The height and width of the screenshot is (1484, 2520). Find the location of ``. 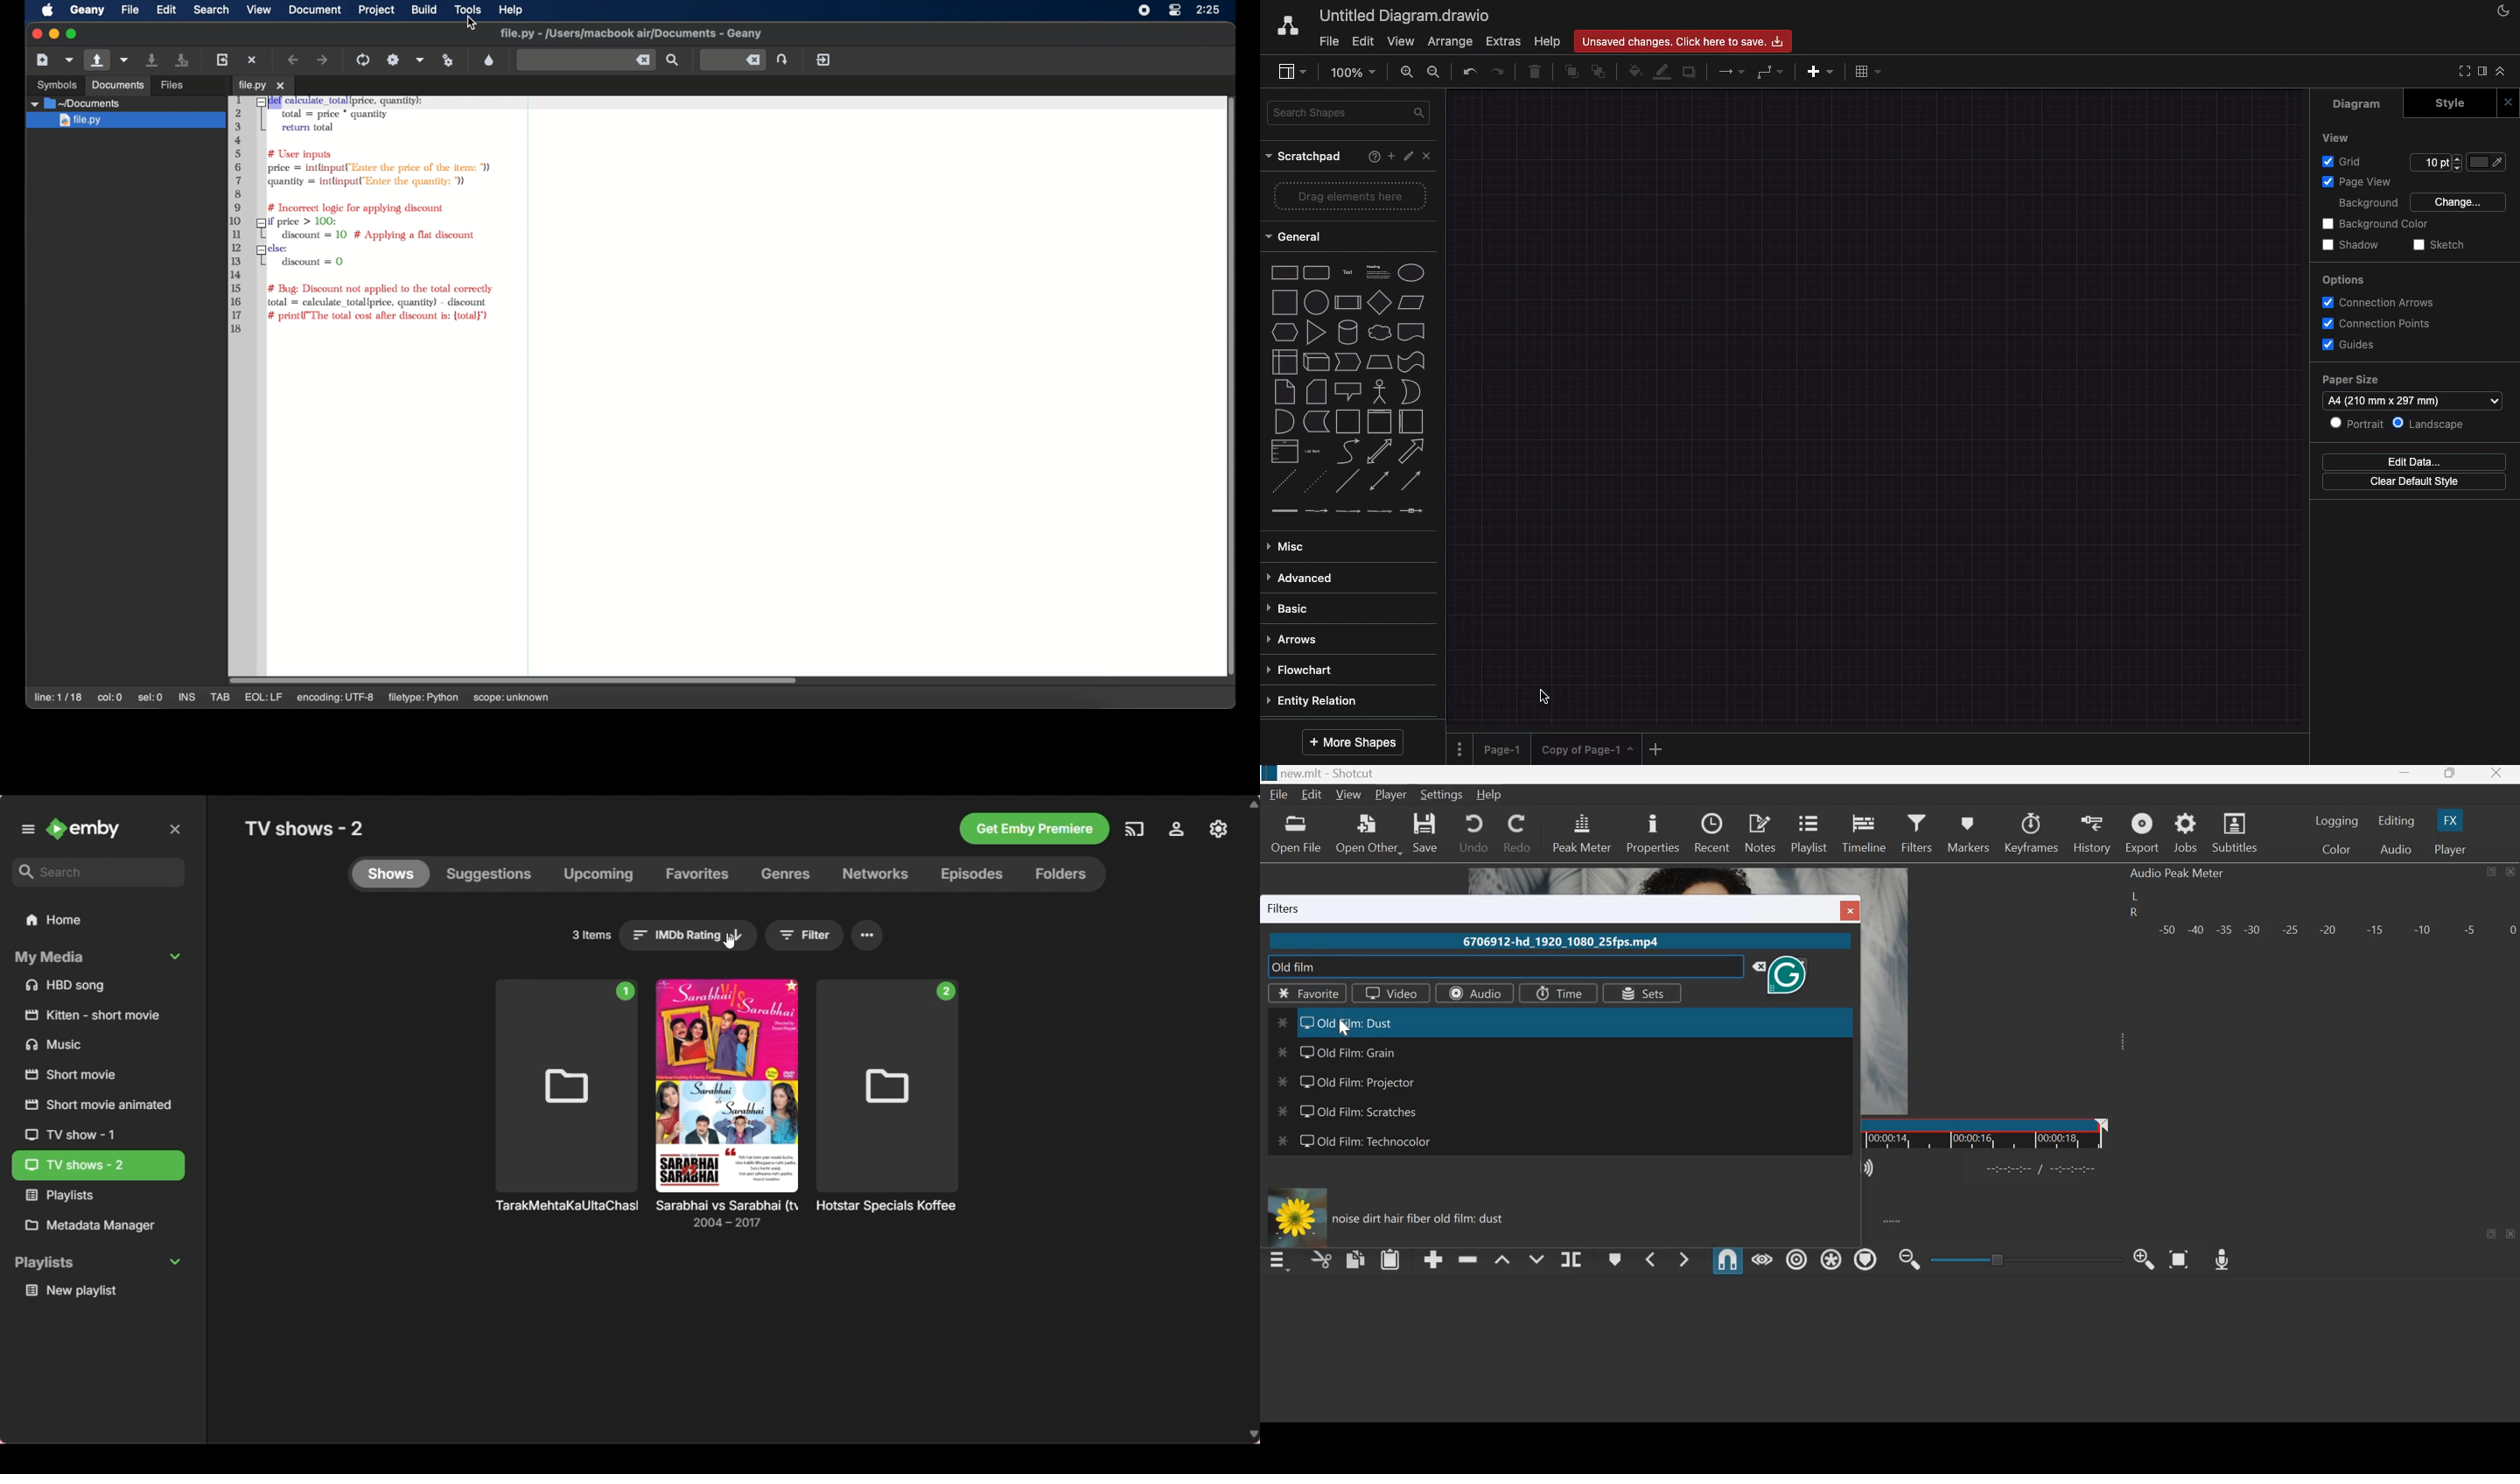

 is located at coordinates (1033, 828).